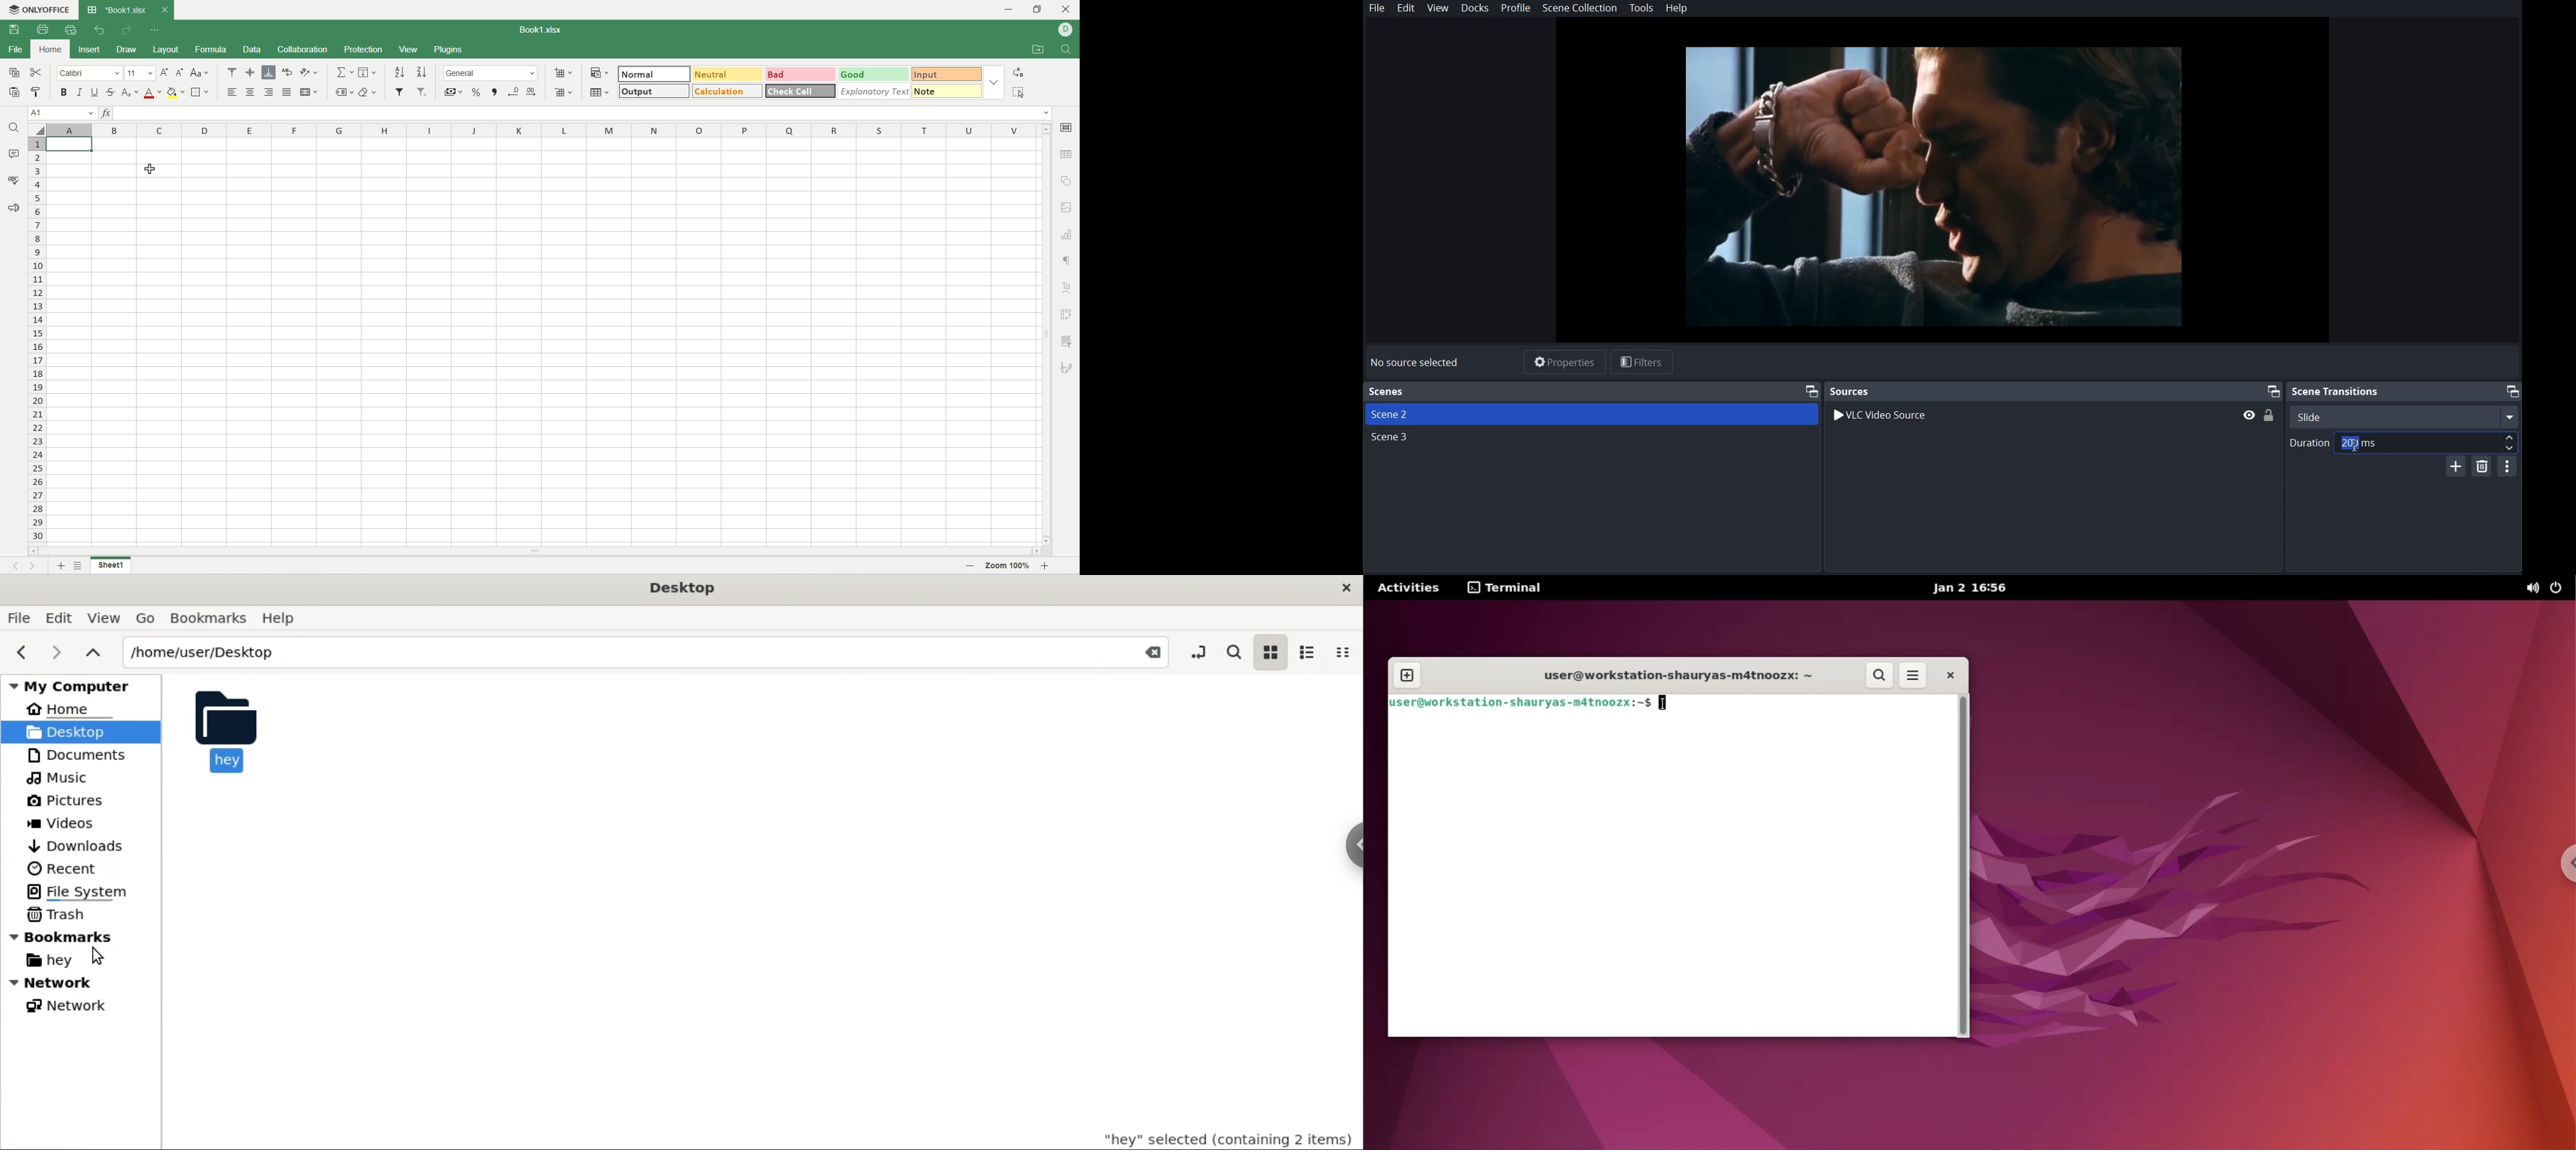  Describe the element at coordinates (113, 565) in the screenshot. I see `sheet name` at that location.